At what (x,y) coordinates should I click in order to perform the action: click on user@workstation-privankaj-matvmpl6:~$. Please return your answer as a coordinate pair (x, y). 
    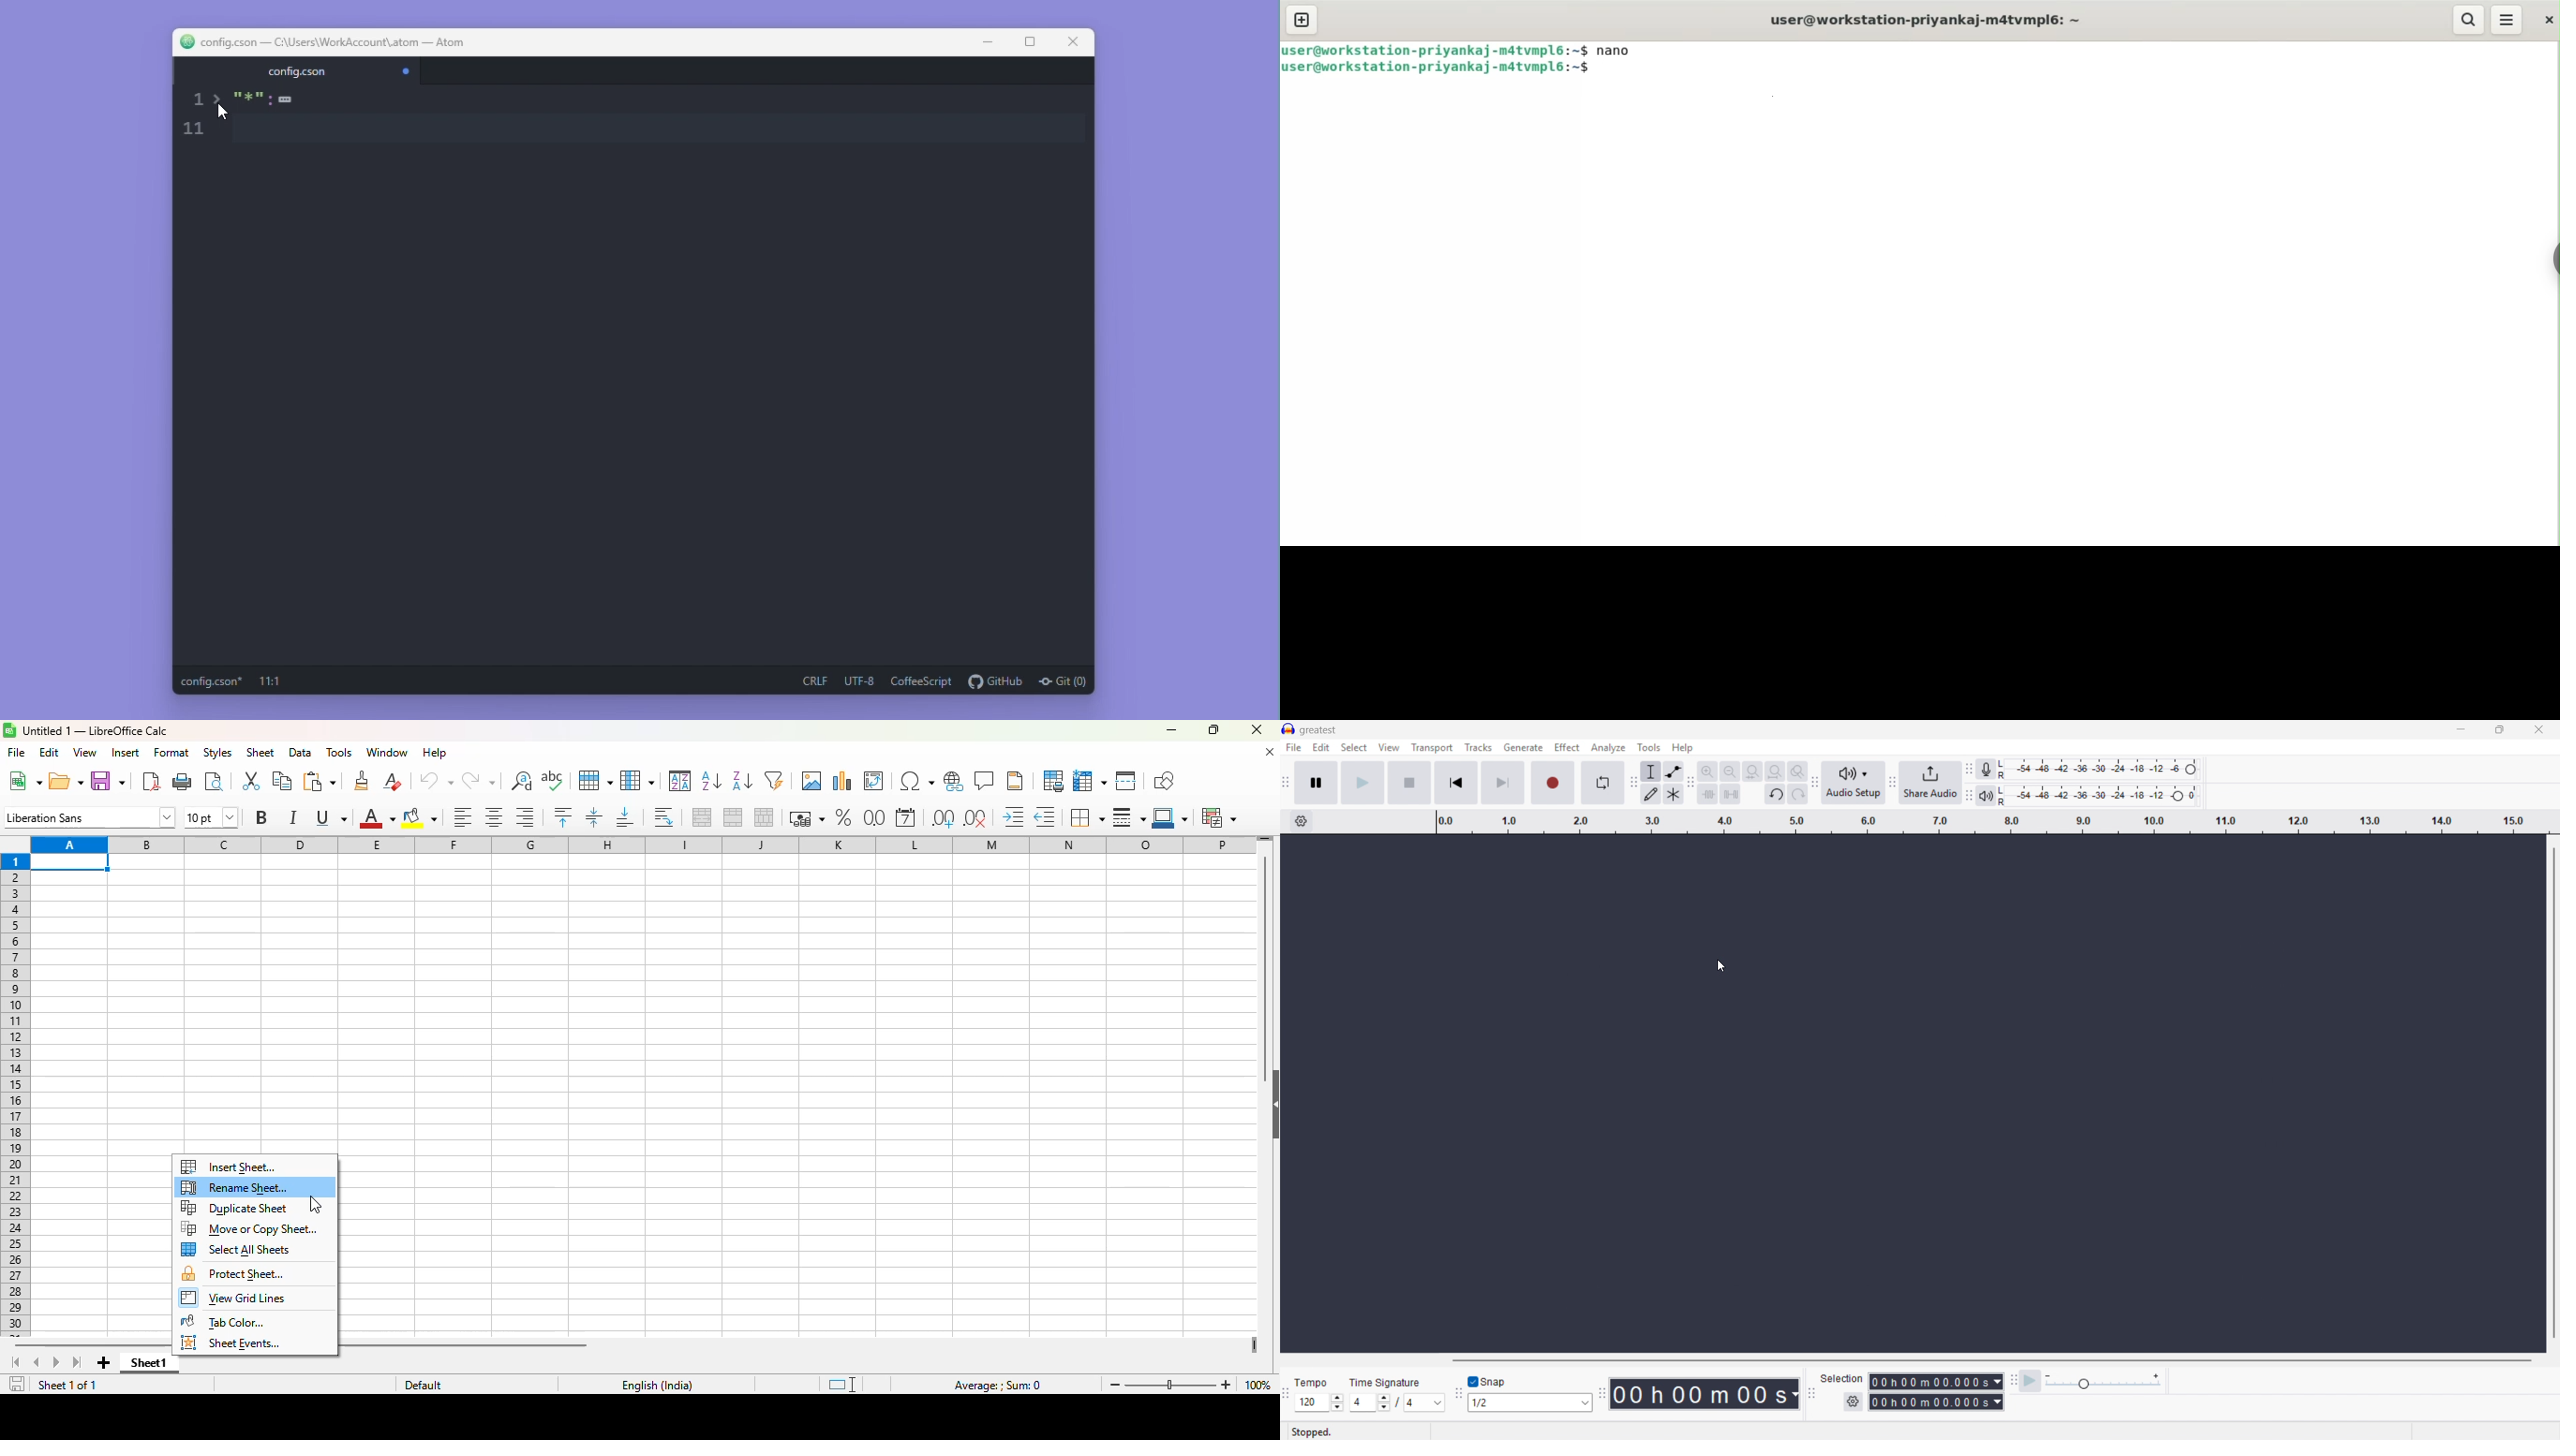
    Looking at the image, I should click on (1436, 50).